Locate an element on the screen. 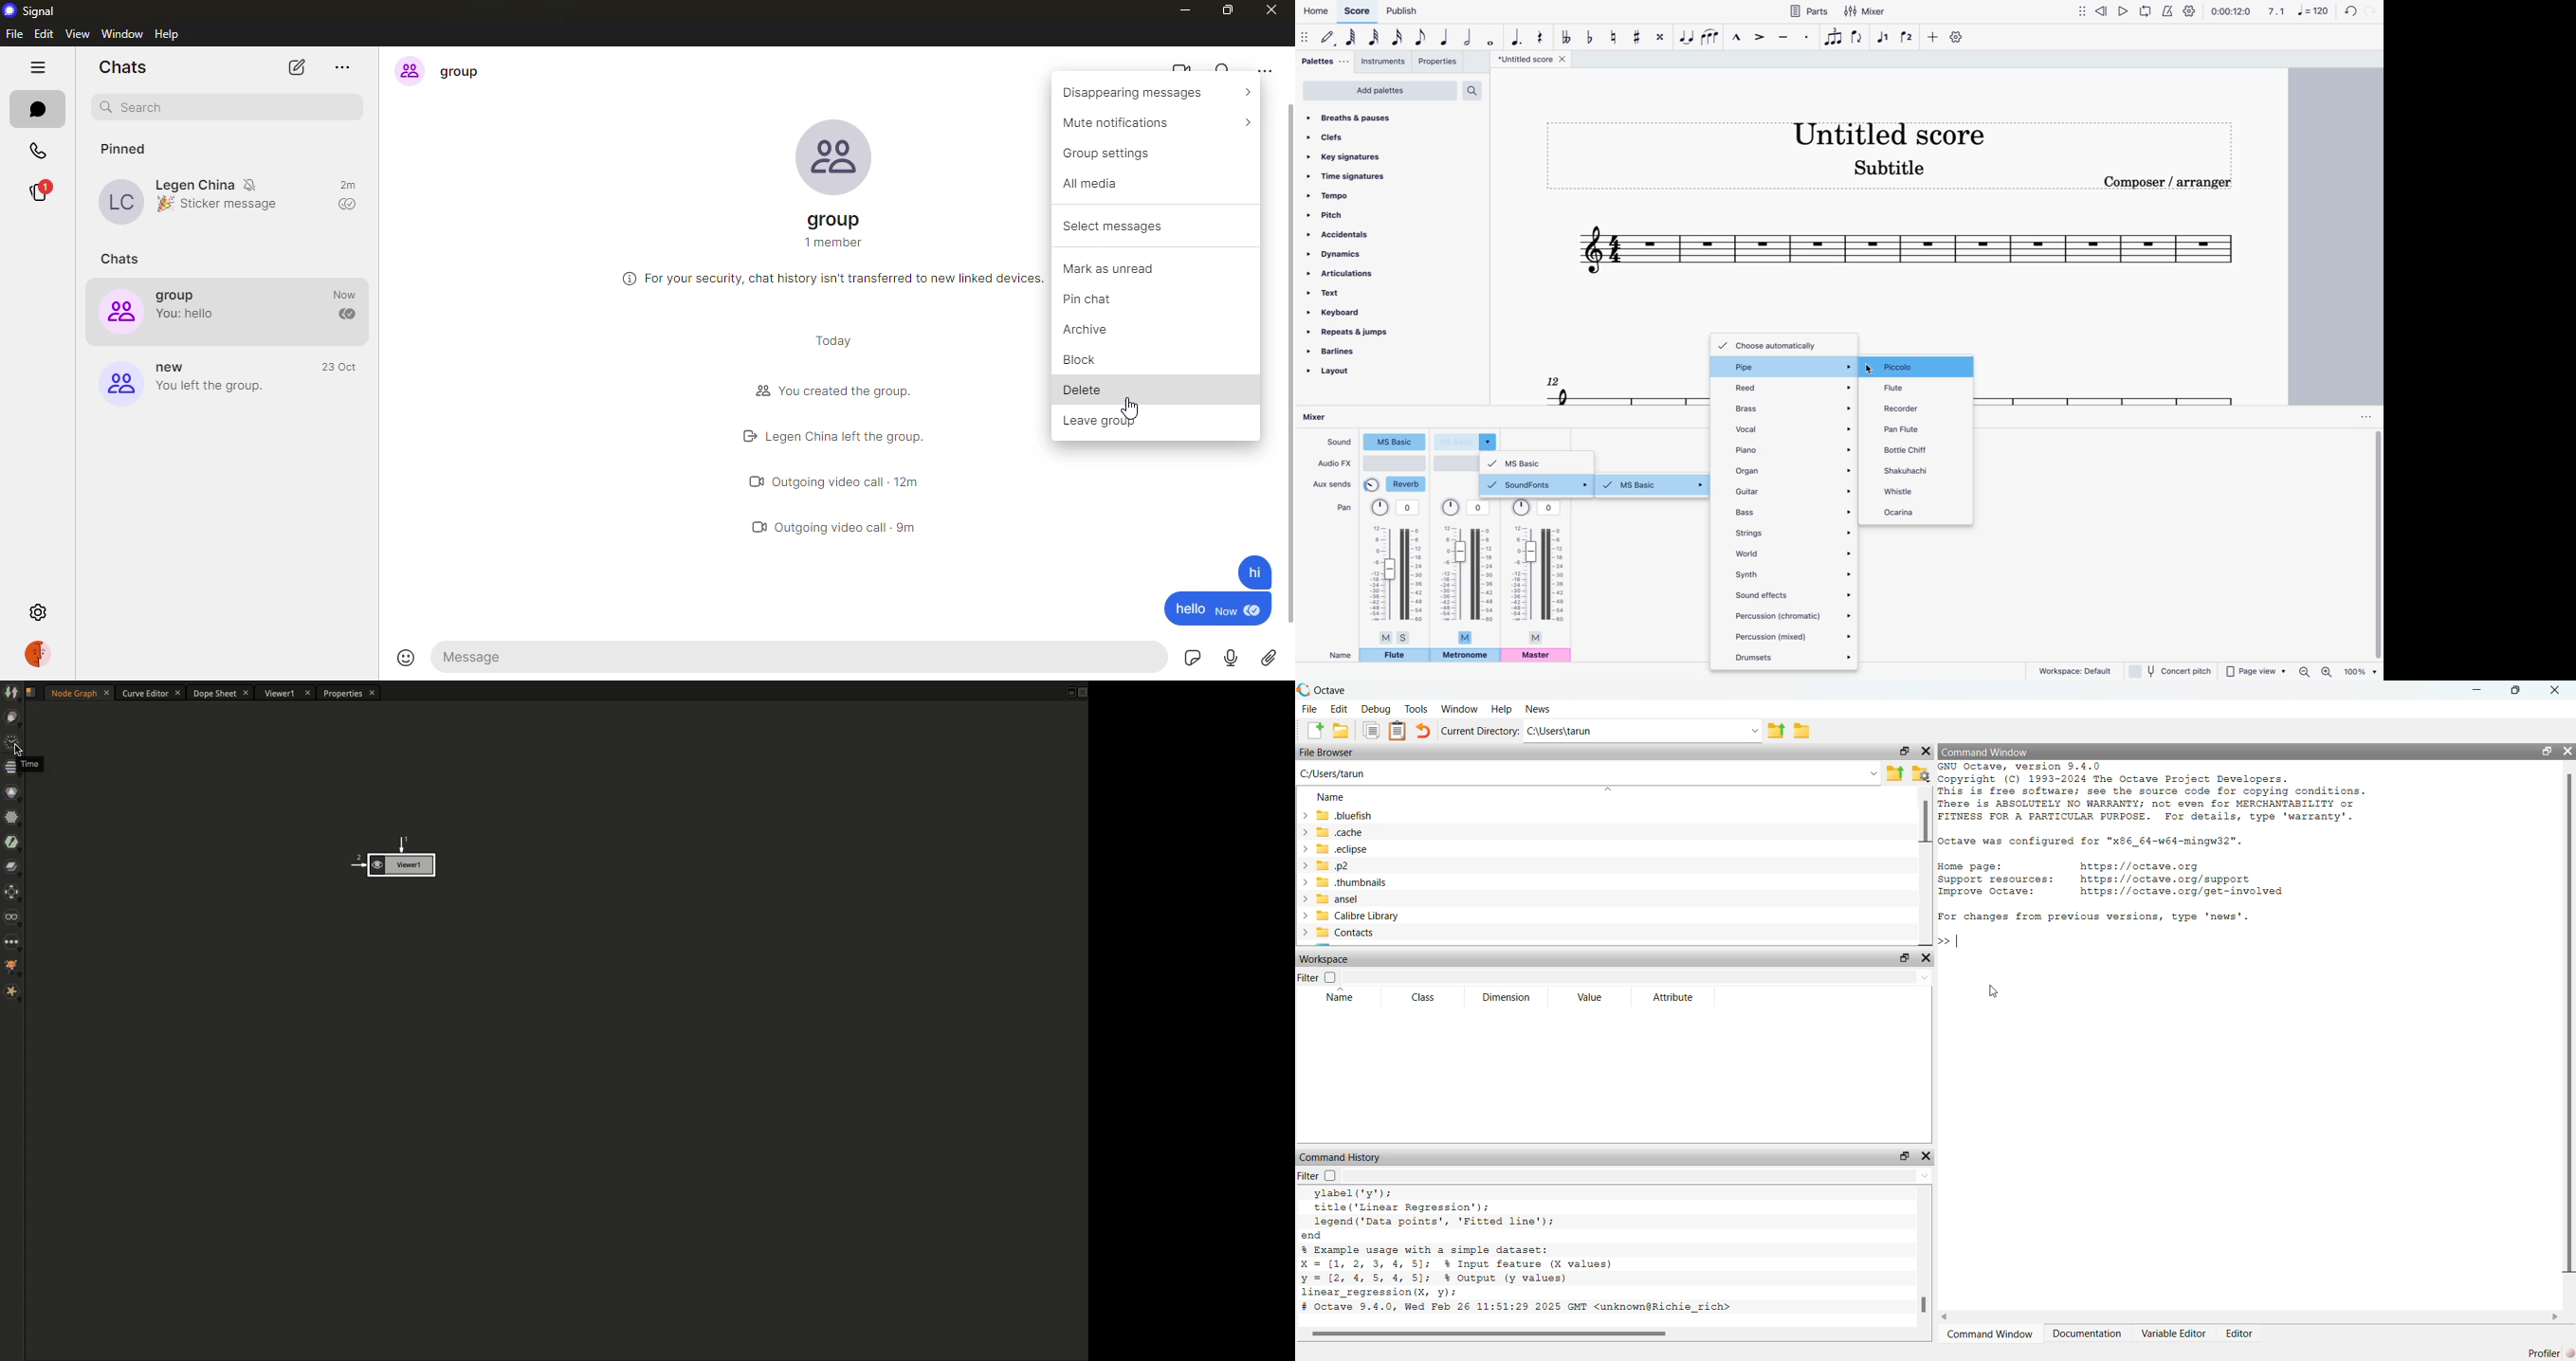 The height and width of the screenshot is (1372, 2576). more is located at coordinates (1267, 69).